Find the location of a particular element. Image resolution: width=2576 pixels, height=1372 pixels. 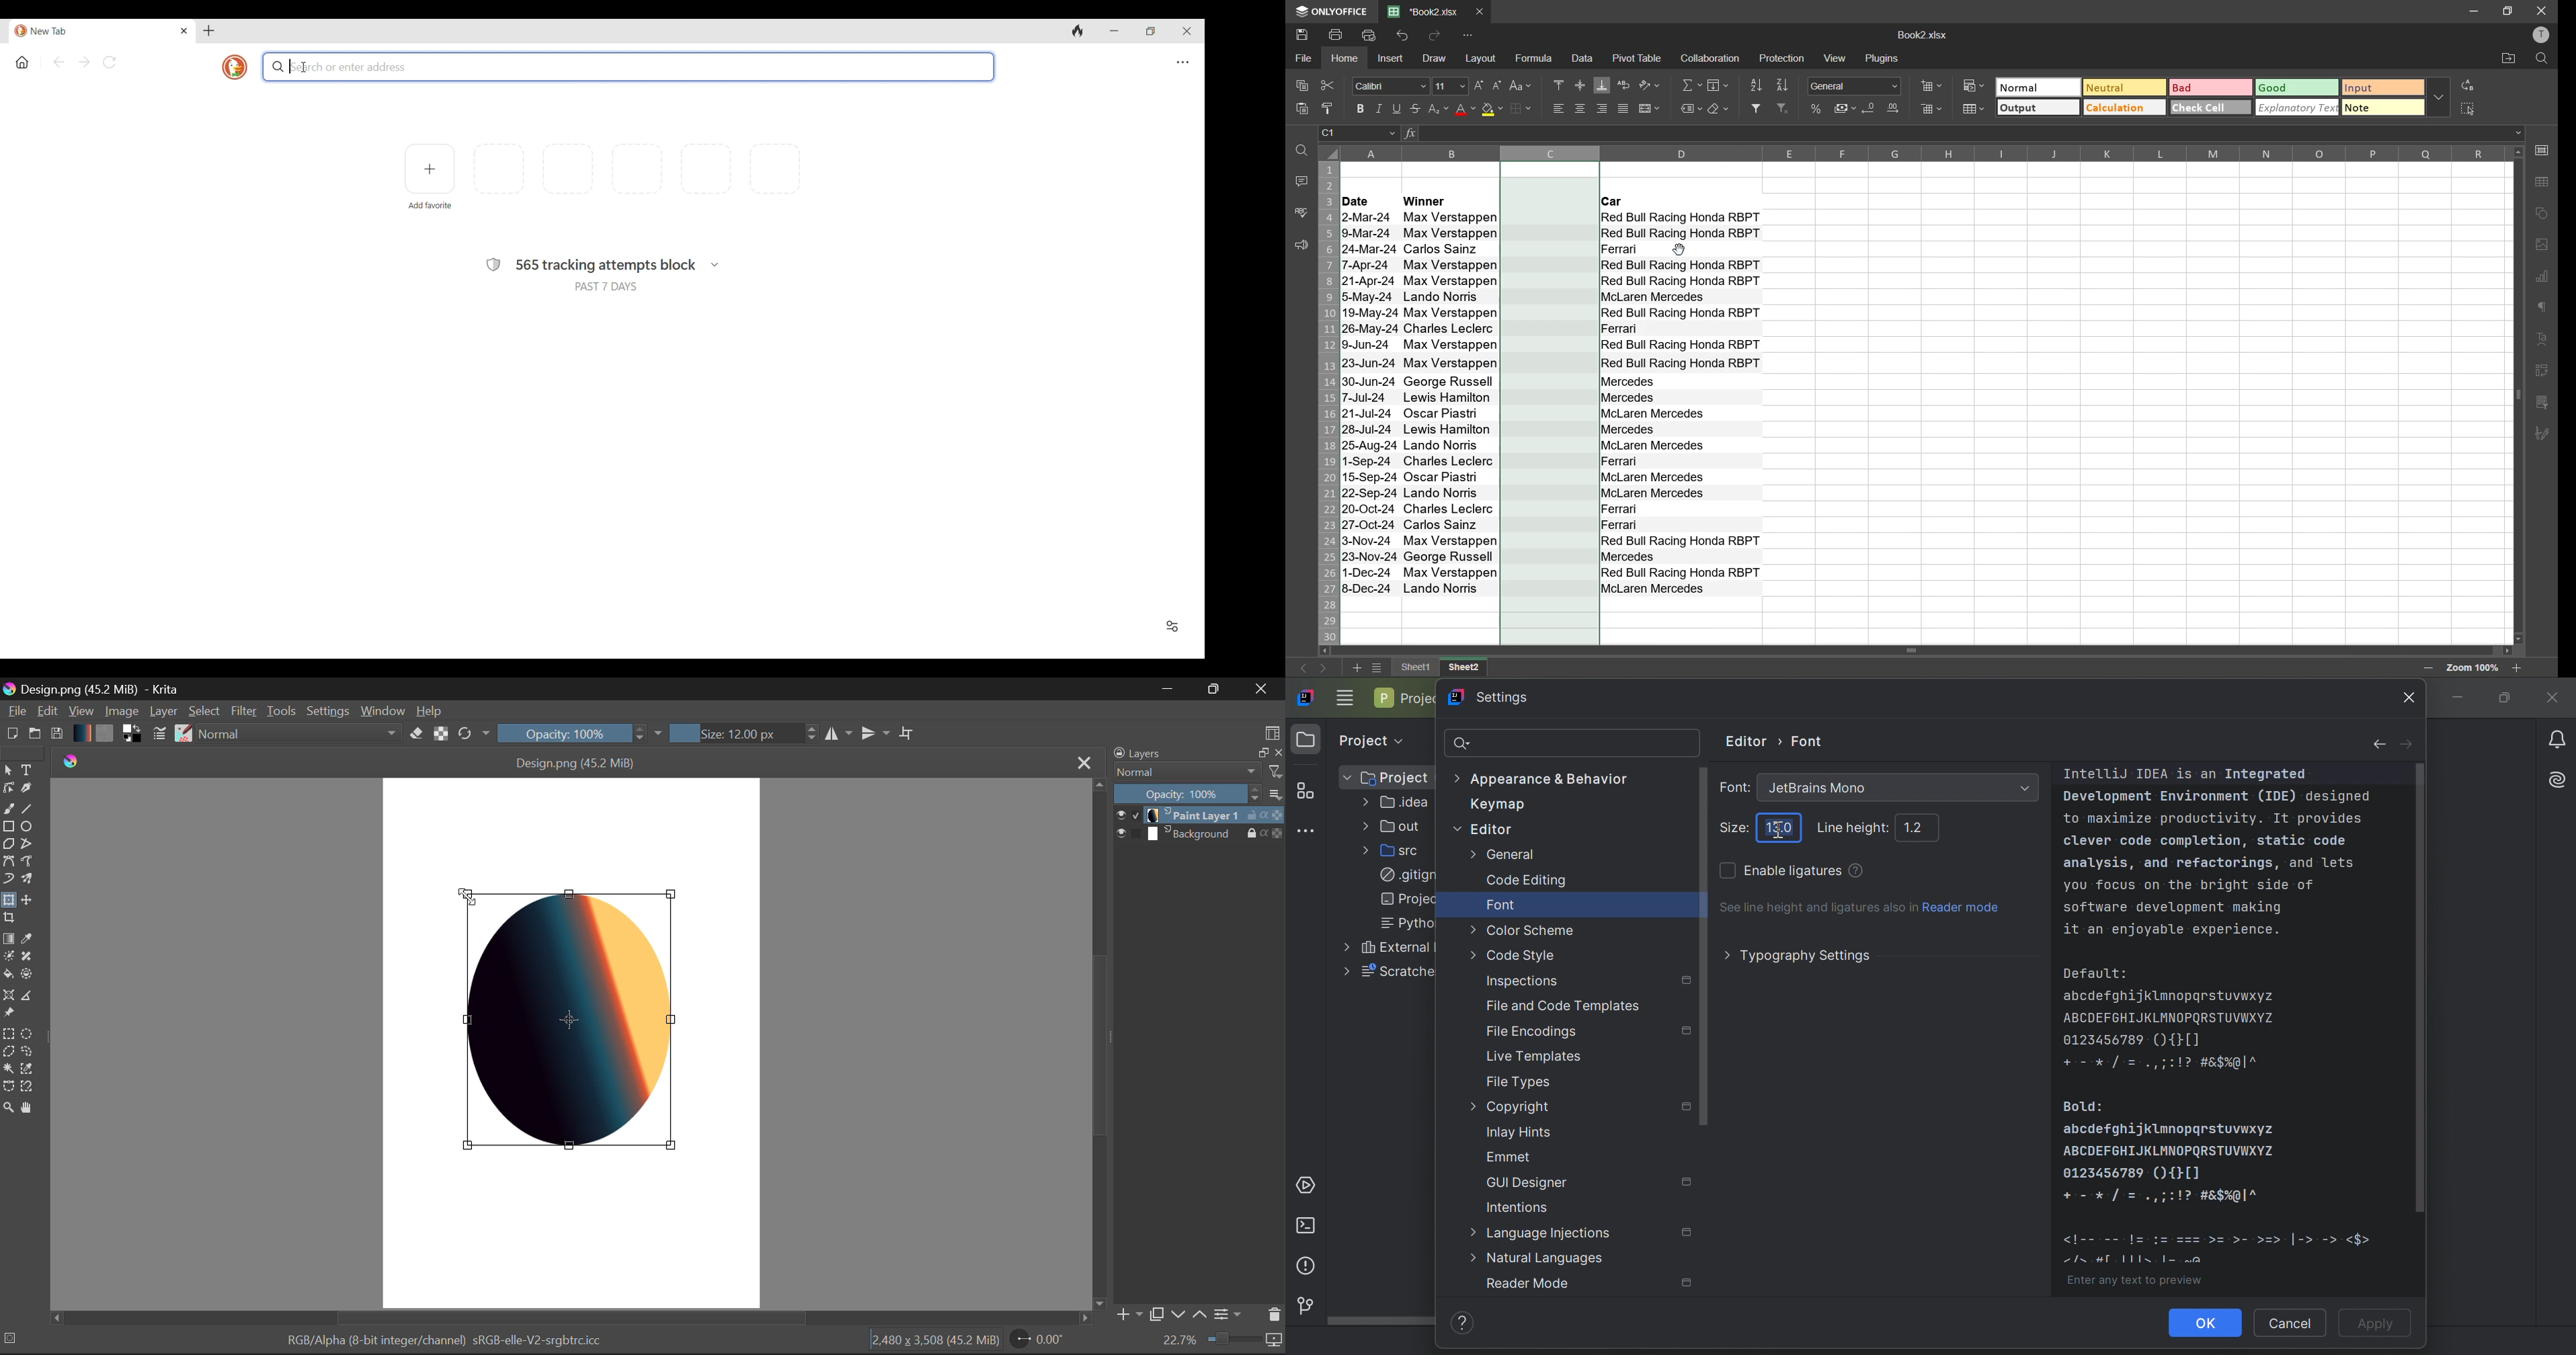

Lock Alpha is located at coordinates (441, 733).